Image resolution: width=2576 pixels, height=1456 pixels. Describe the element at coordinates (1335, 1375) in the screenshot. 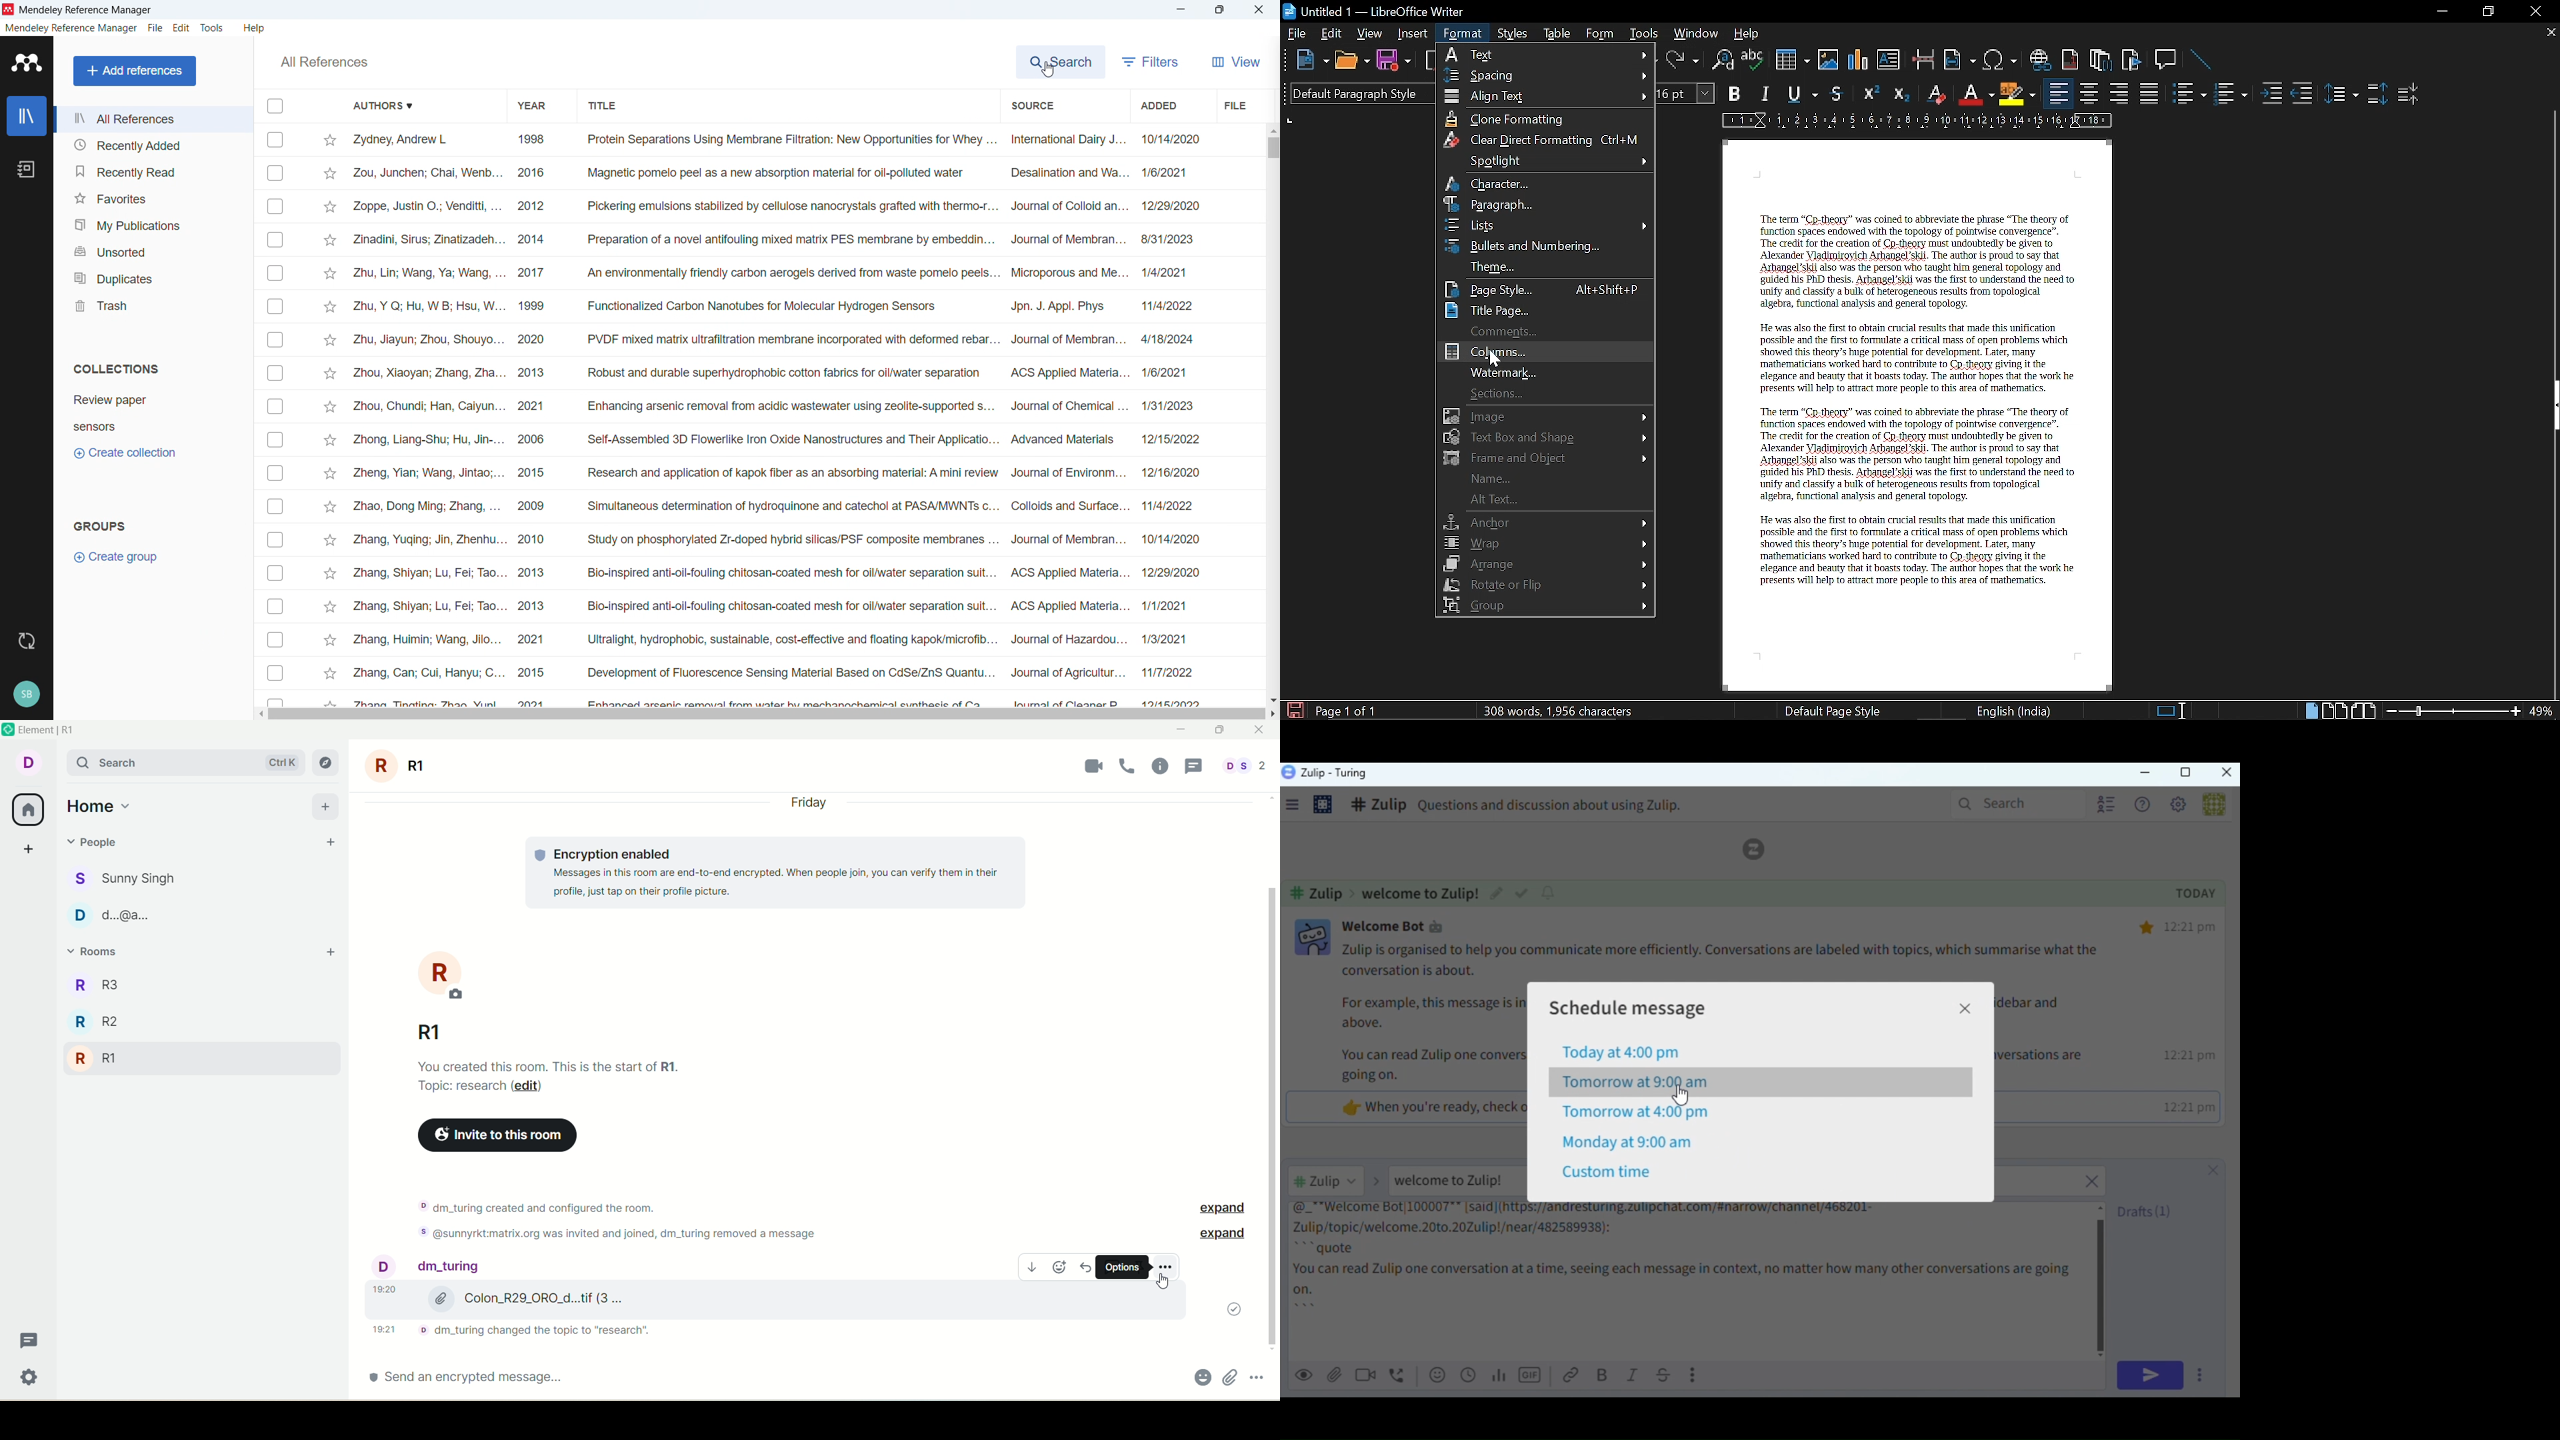

I see `Attachments` at that location.